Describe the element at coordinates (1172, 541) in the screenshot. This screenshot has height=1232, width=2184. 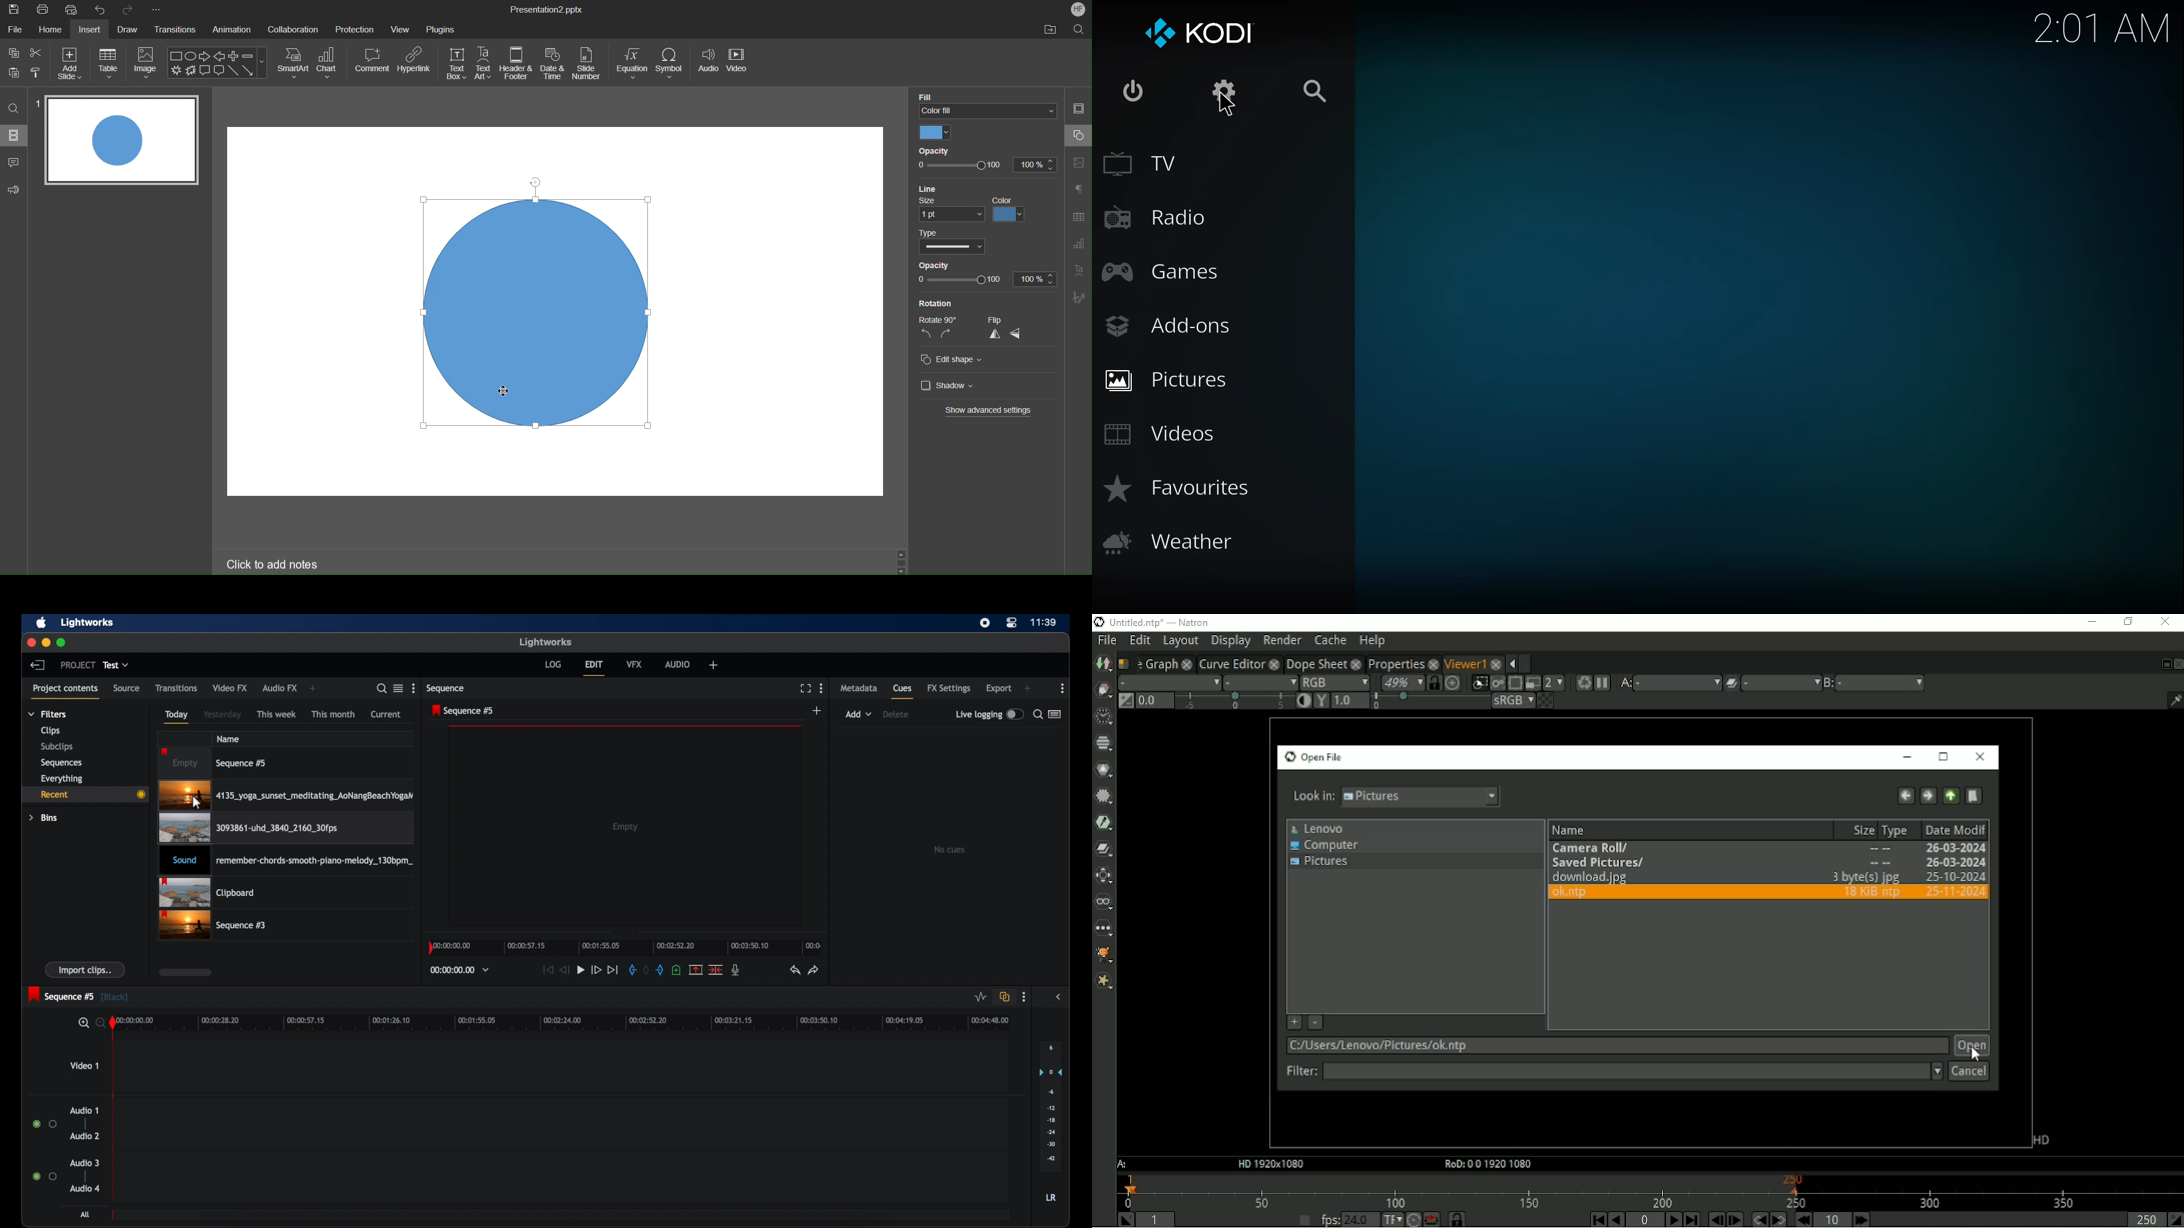
I see `weather` at that location.